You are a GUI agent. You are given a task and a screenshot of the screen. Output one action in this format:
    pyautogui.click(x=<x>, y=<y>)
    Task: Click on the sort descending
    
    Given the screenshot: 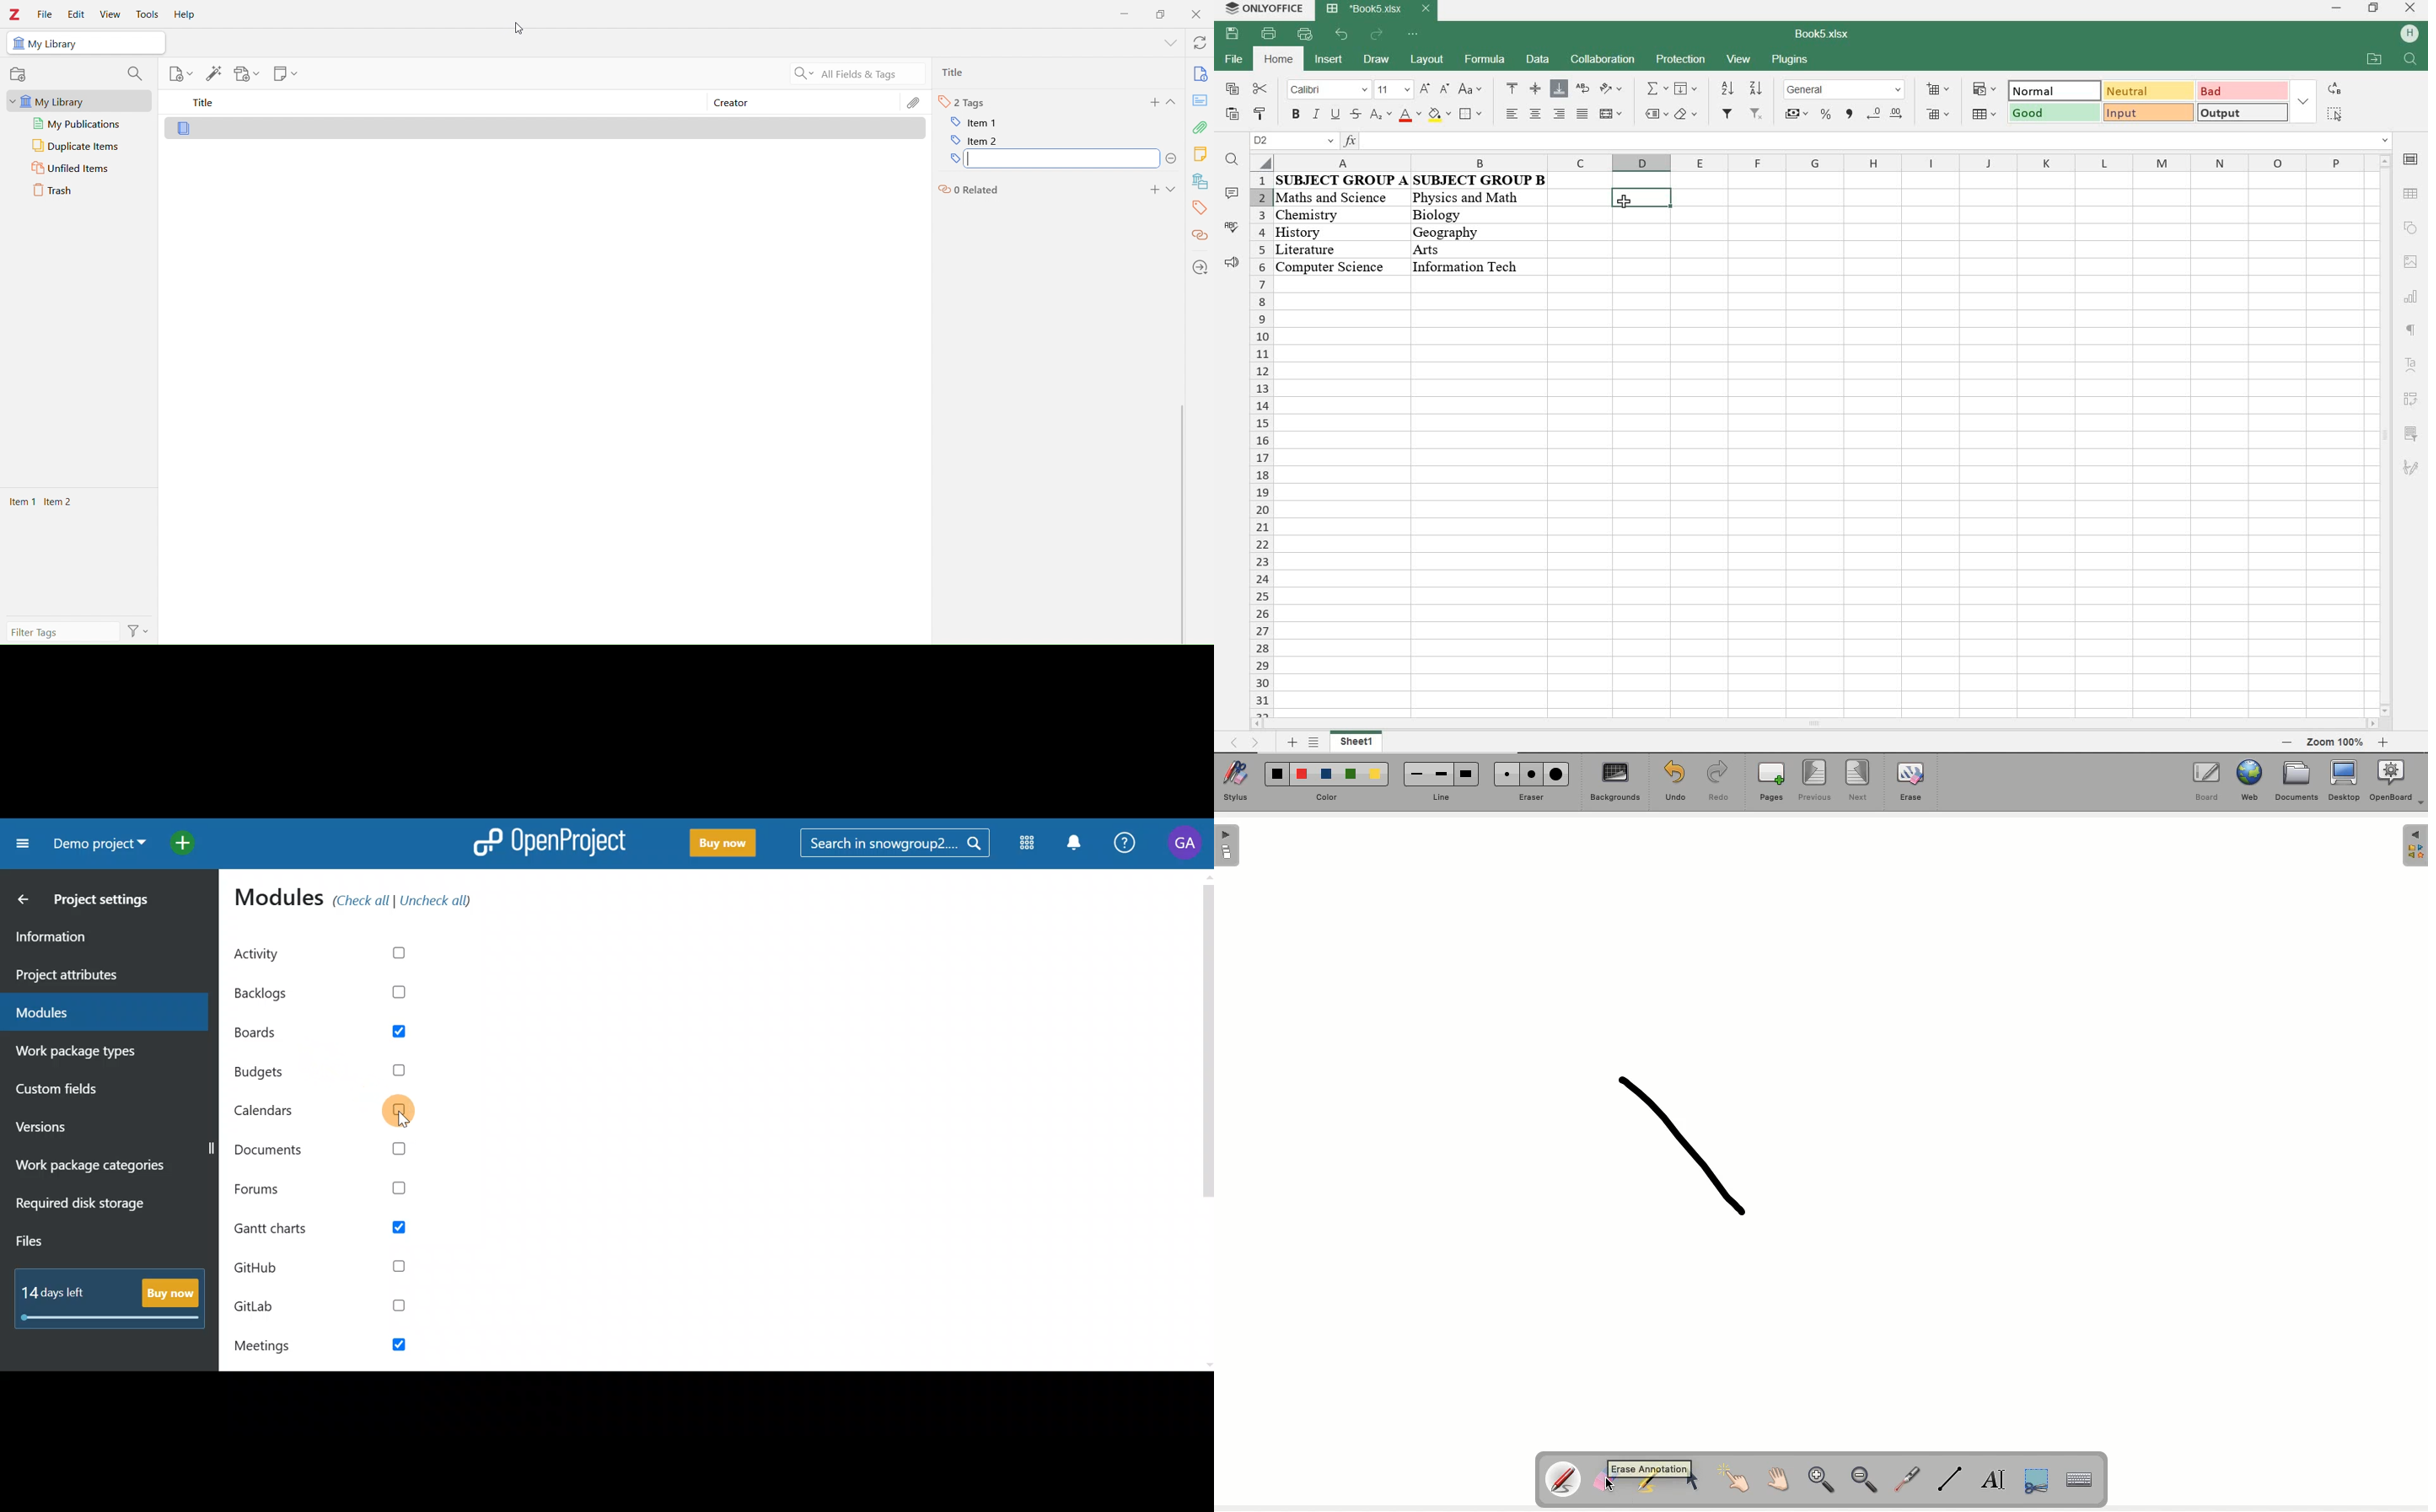 What is the action you would take?
    pyautogui.click(x=1756, y=89)
    